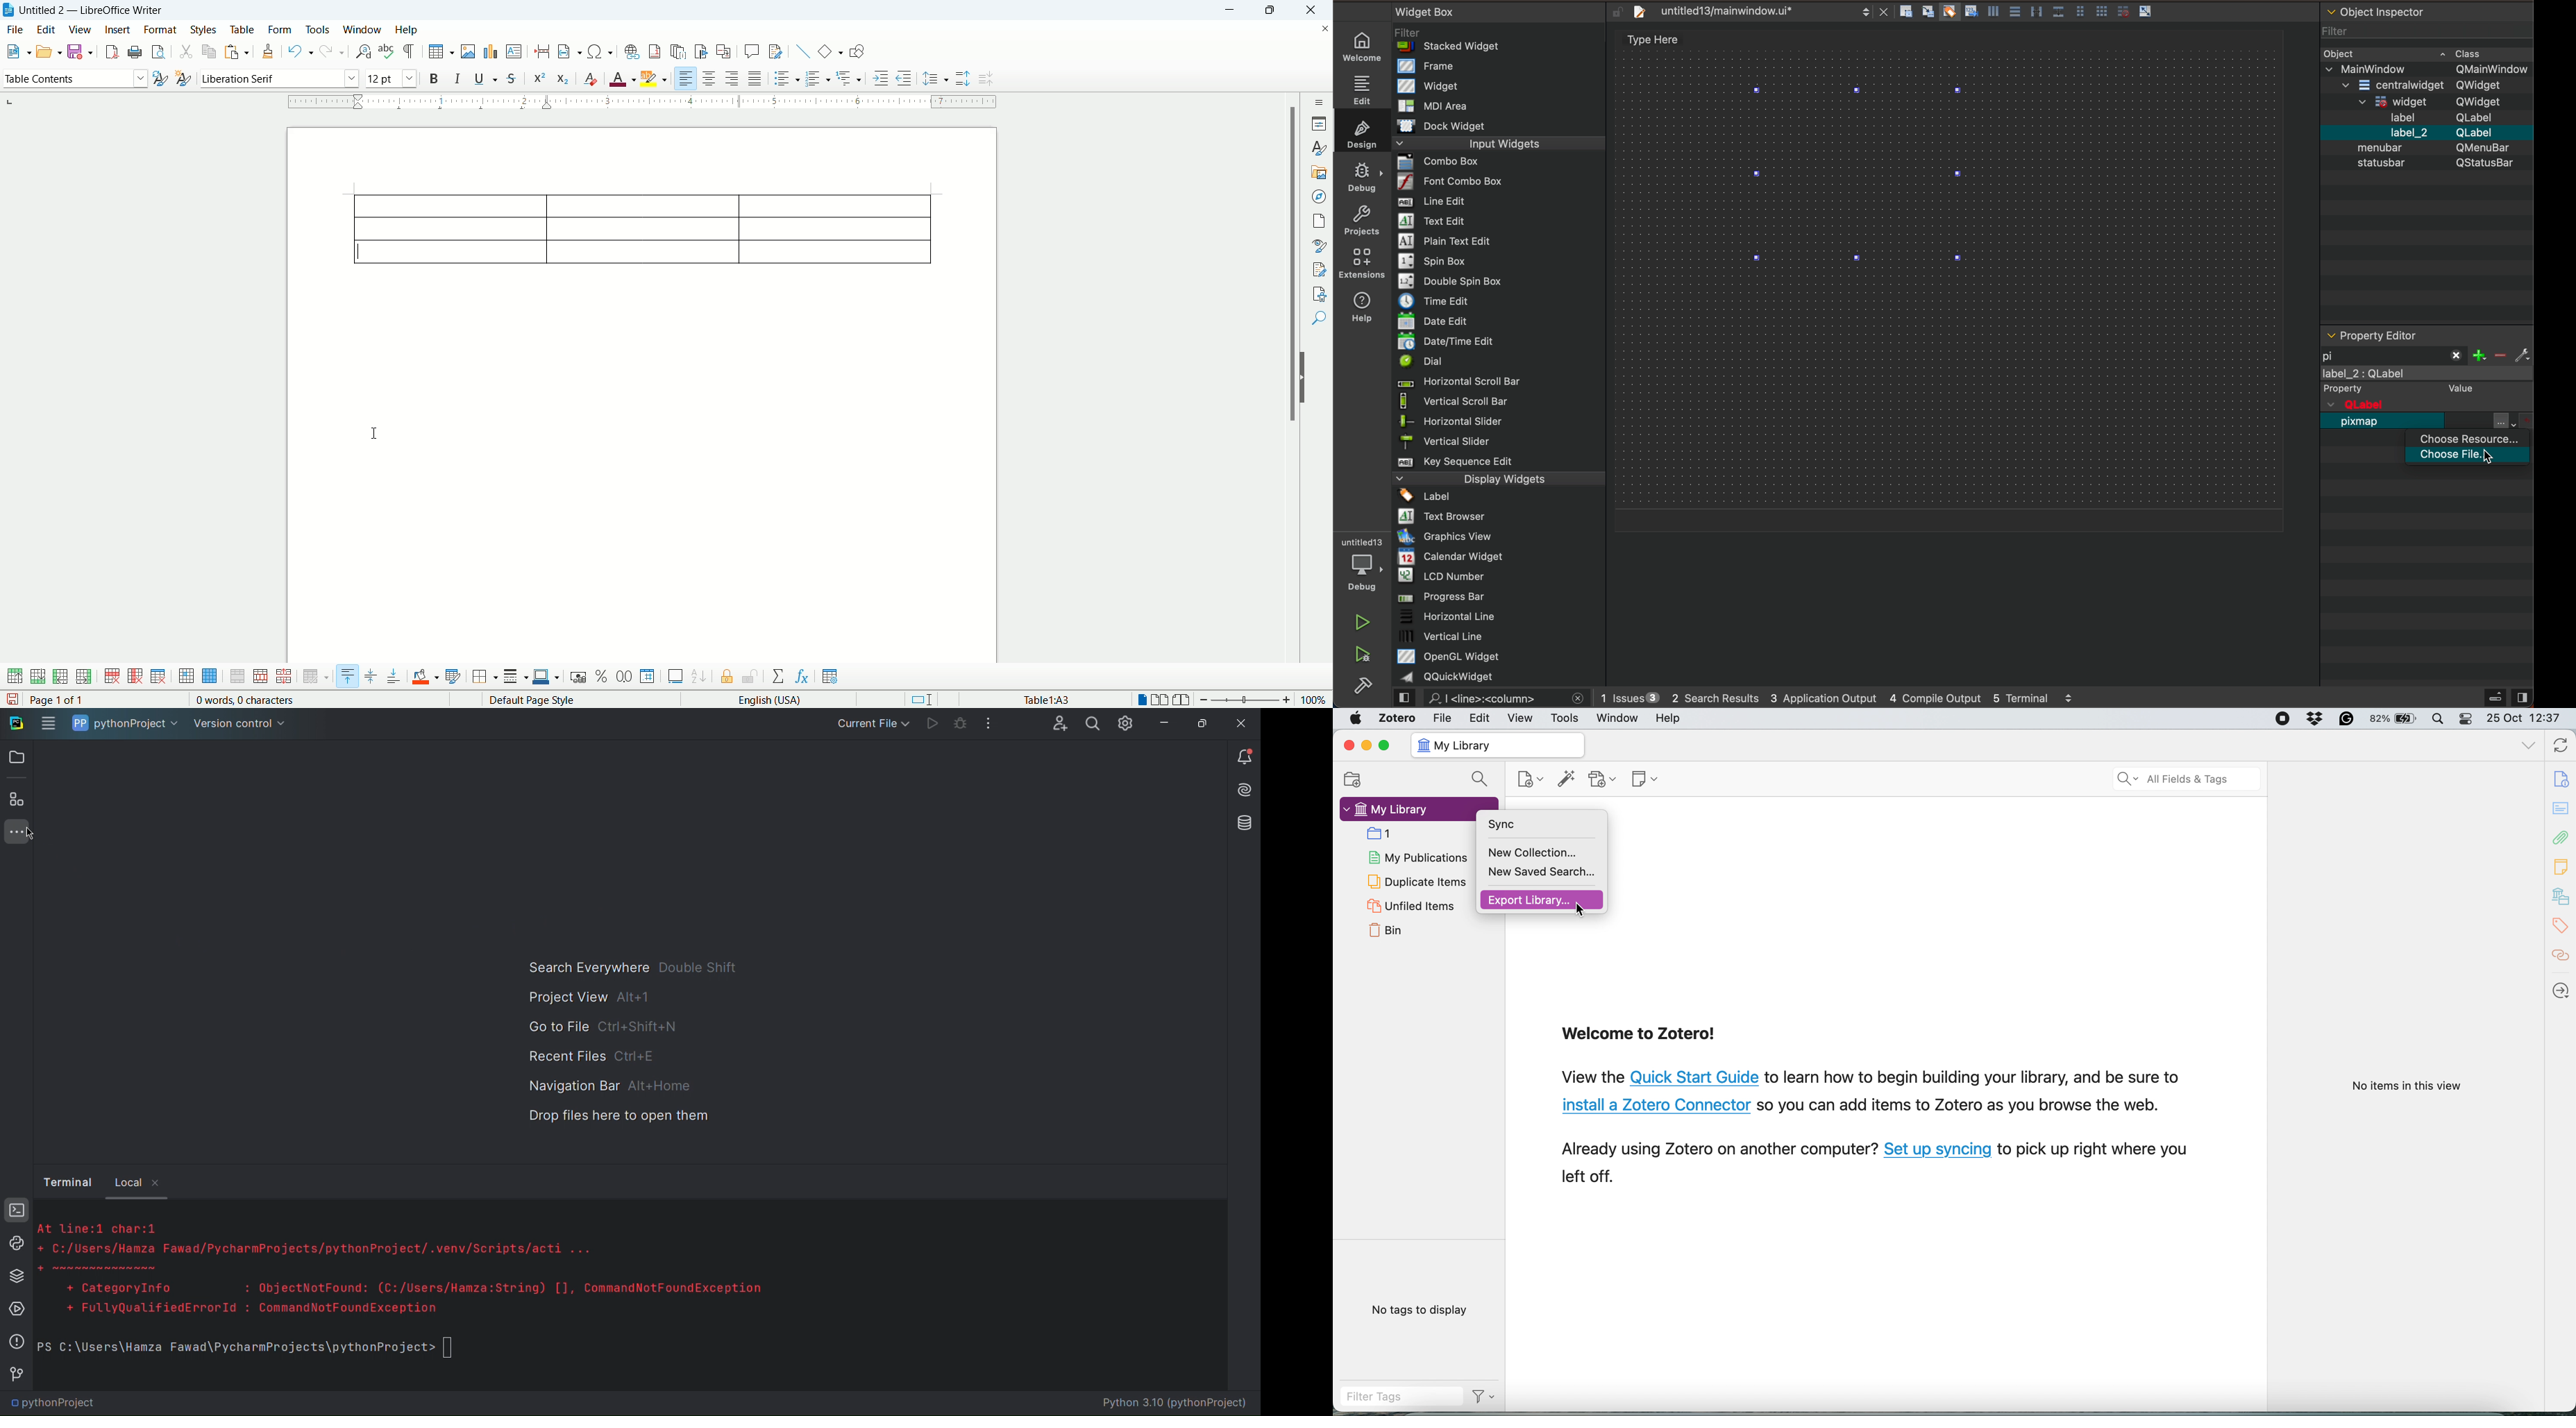 The image size is (2576, 1428). I want to click on filetr pixmap, so click(2394, 354).